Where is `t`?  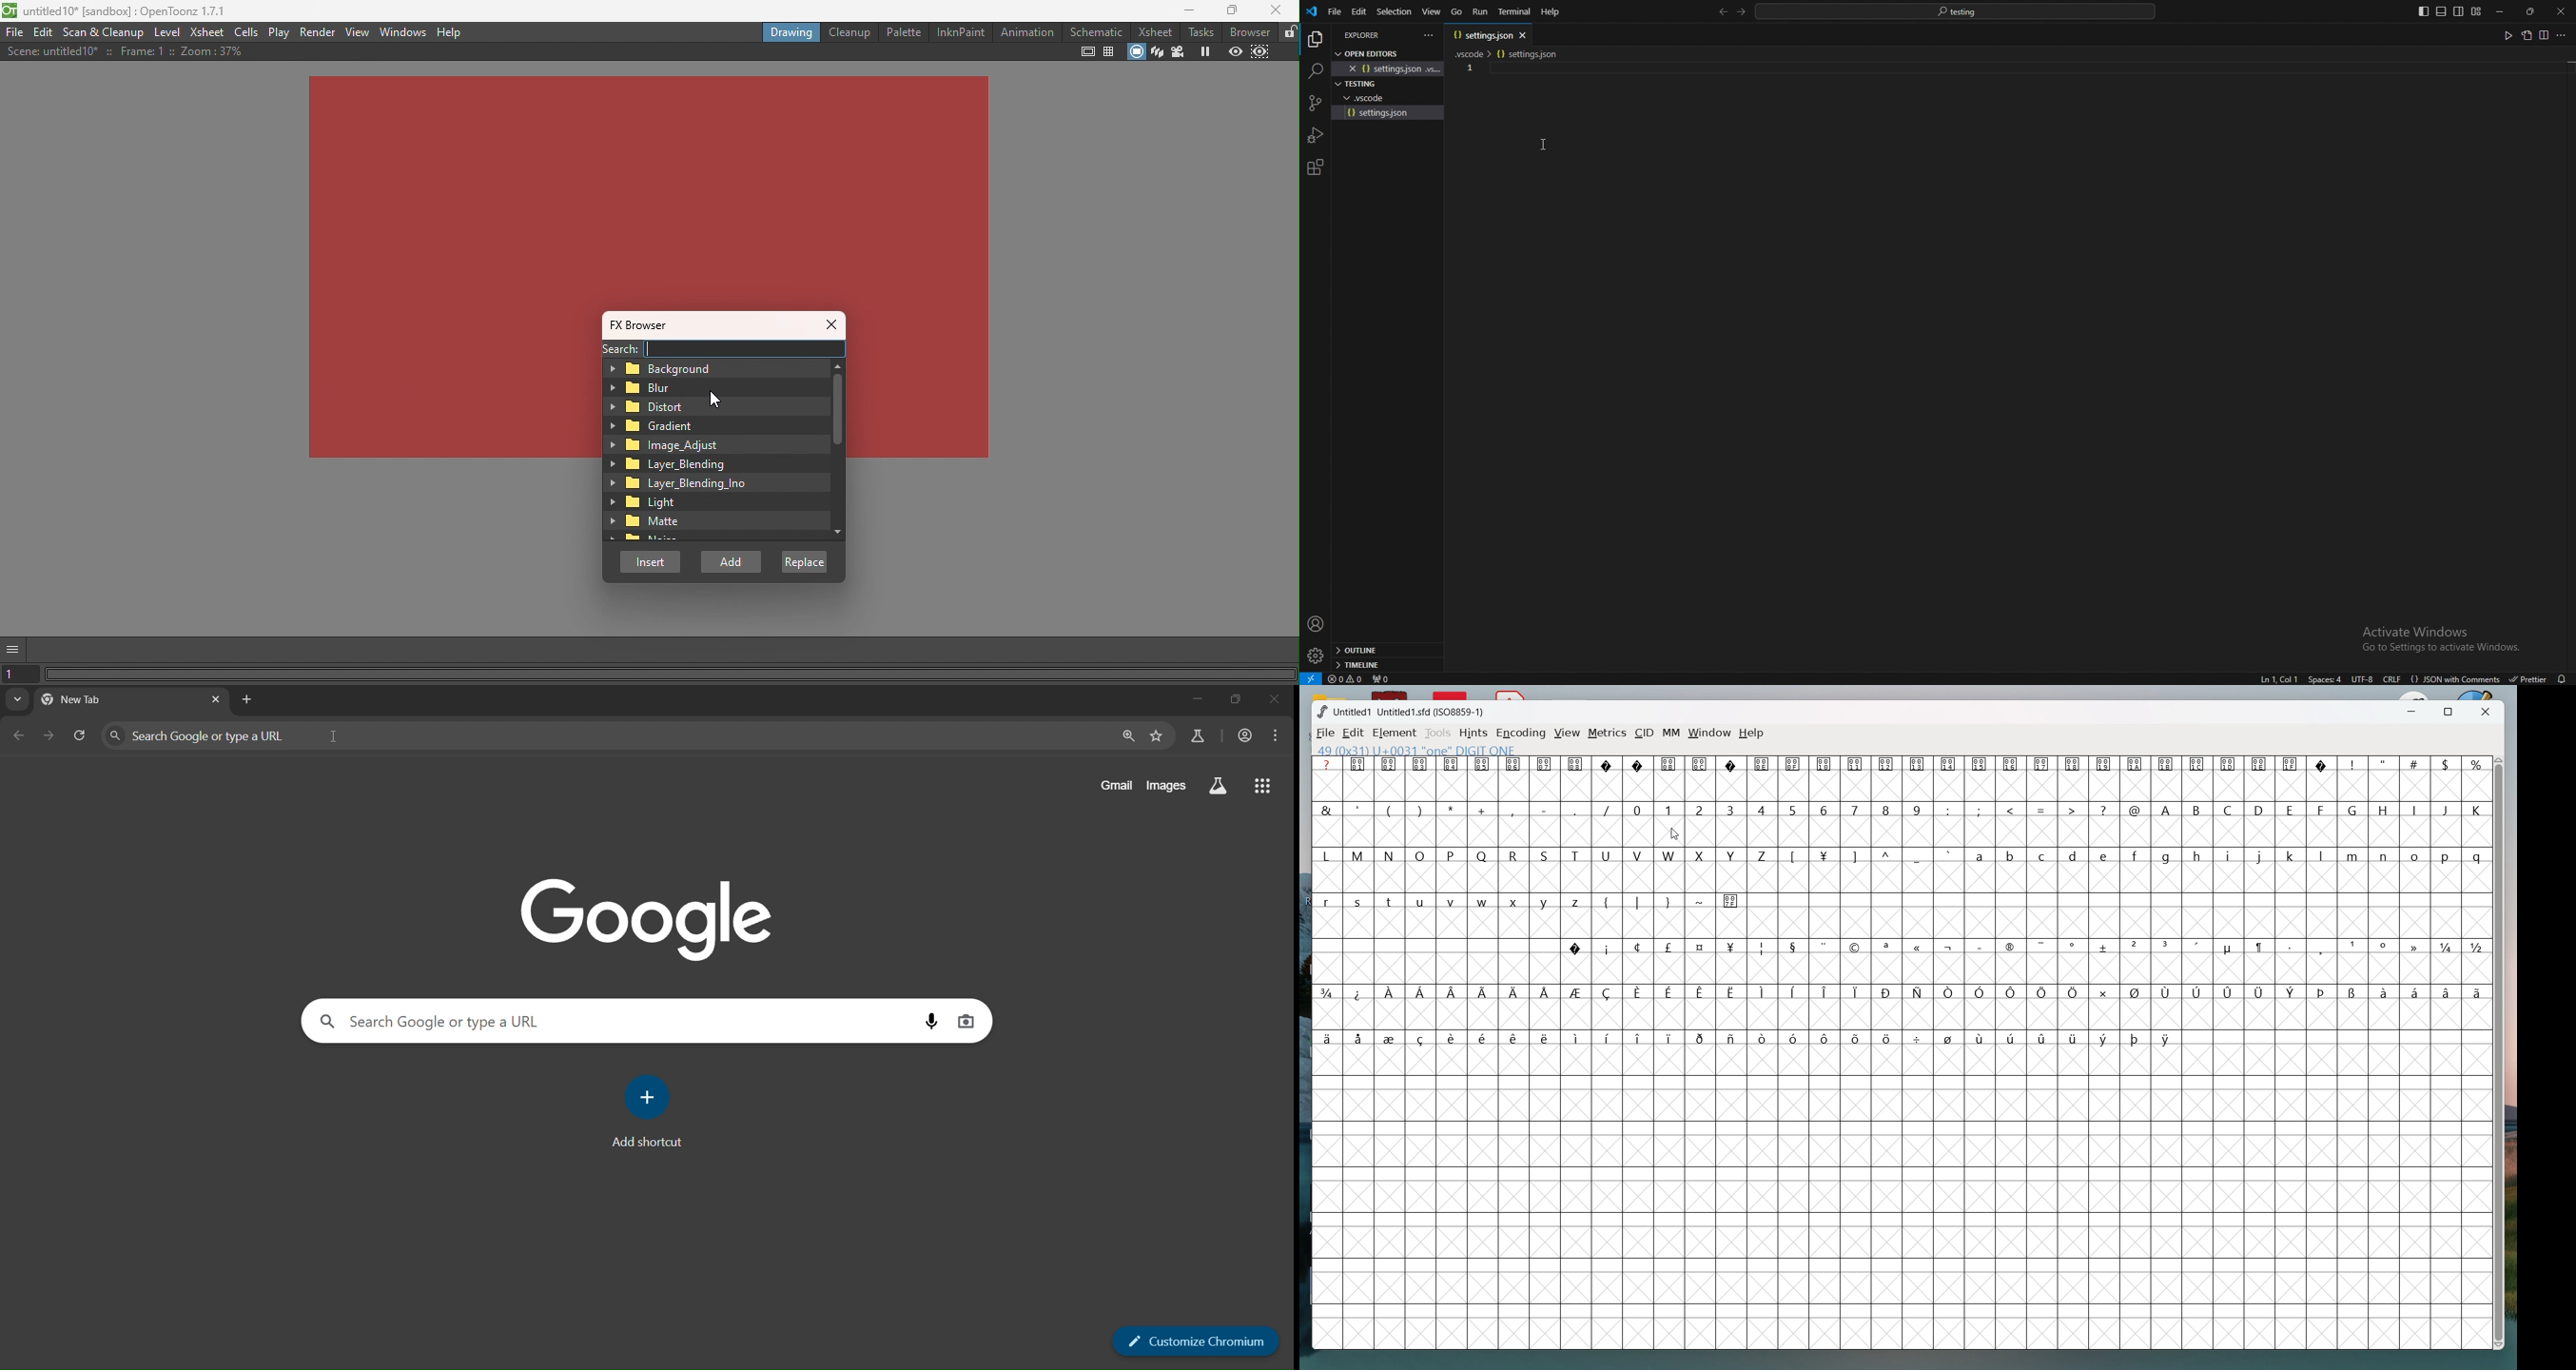 t is located at coordinates (1389, 900).